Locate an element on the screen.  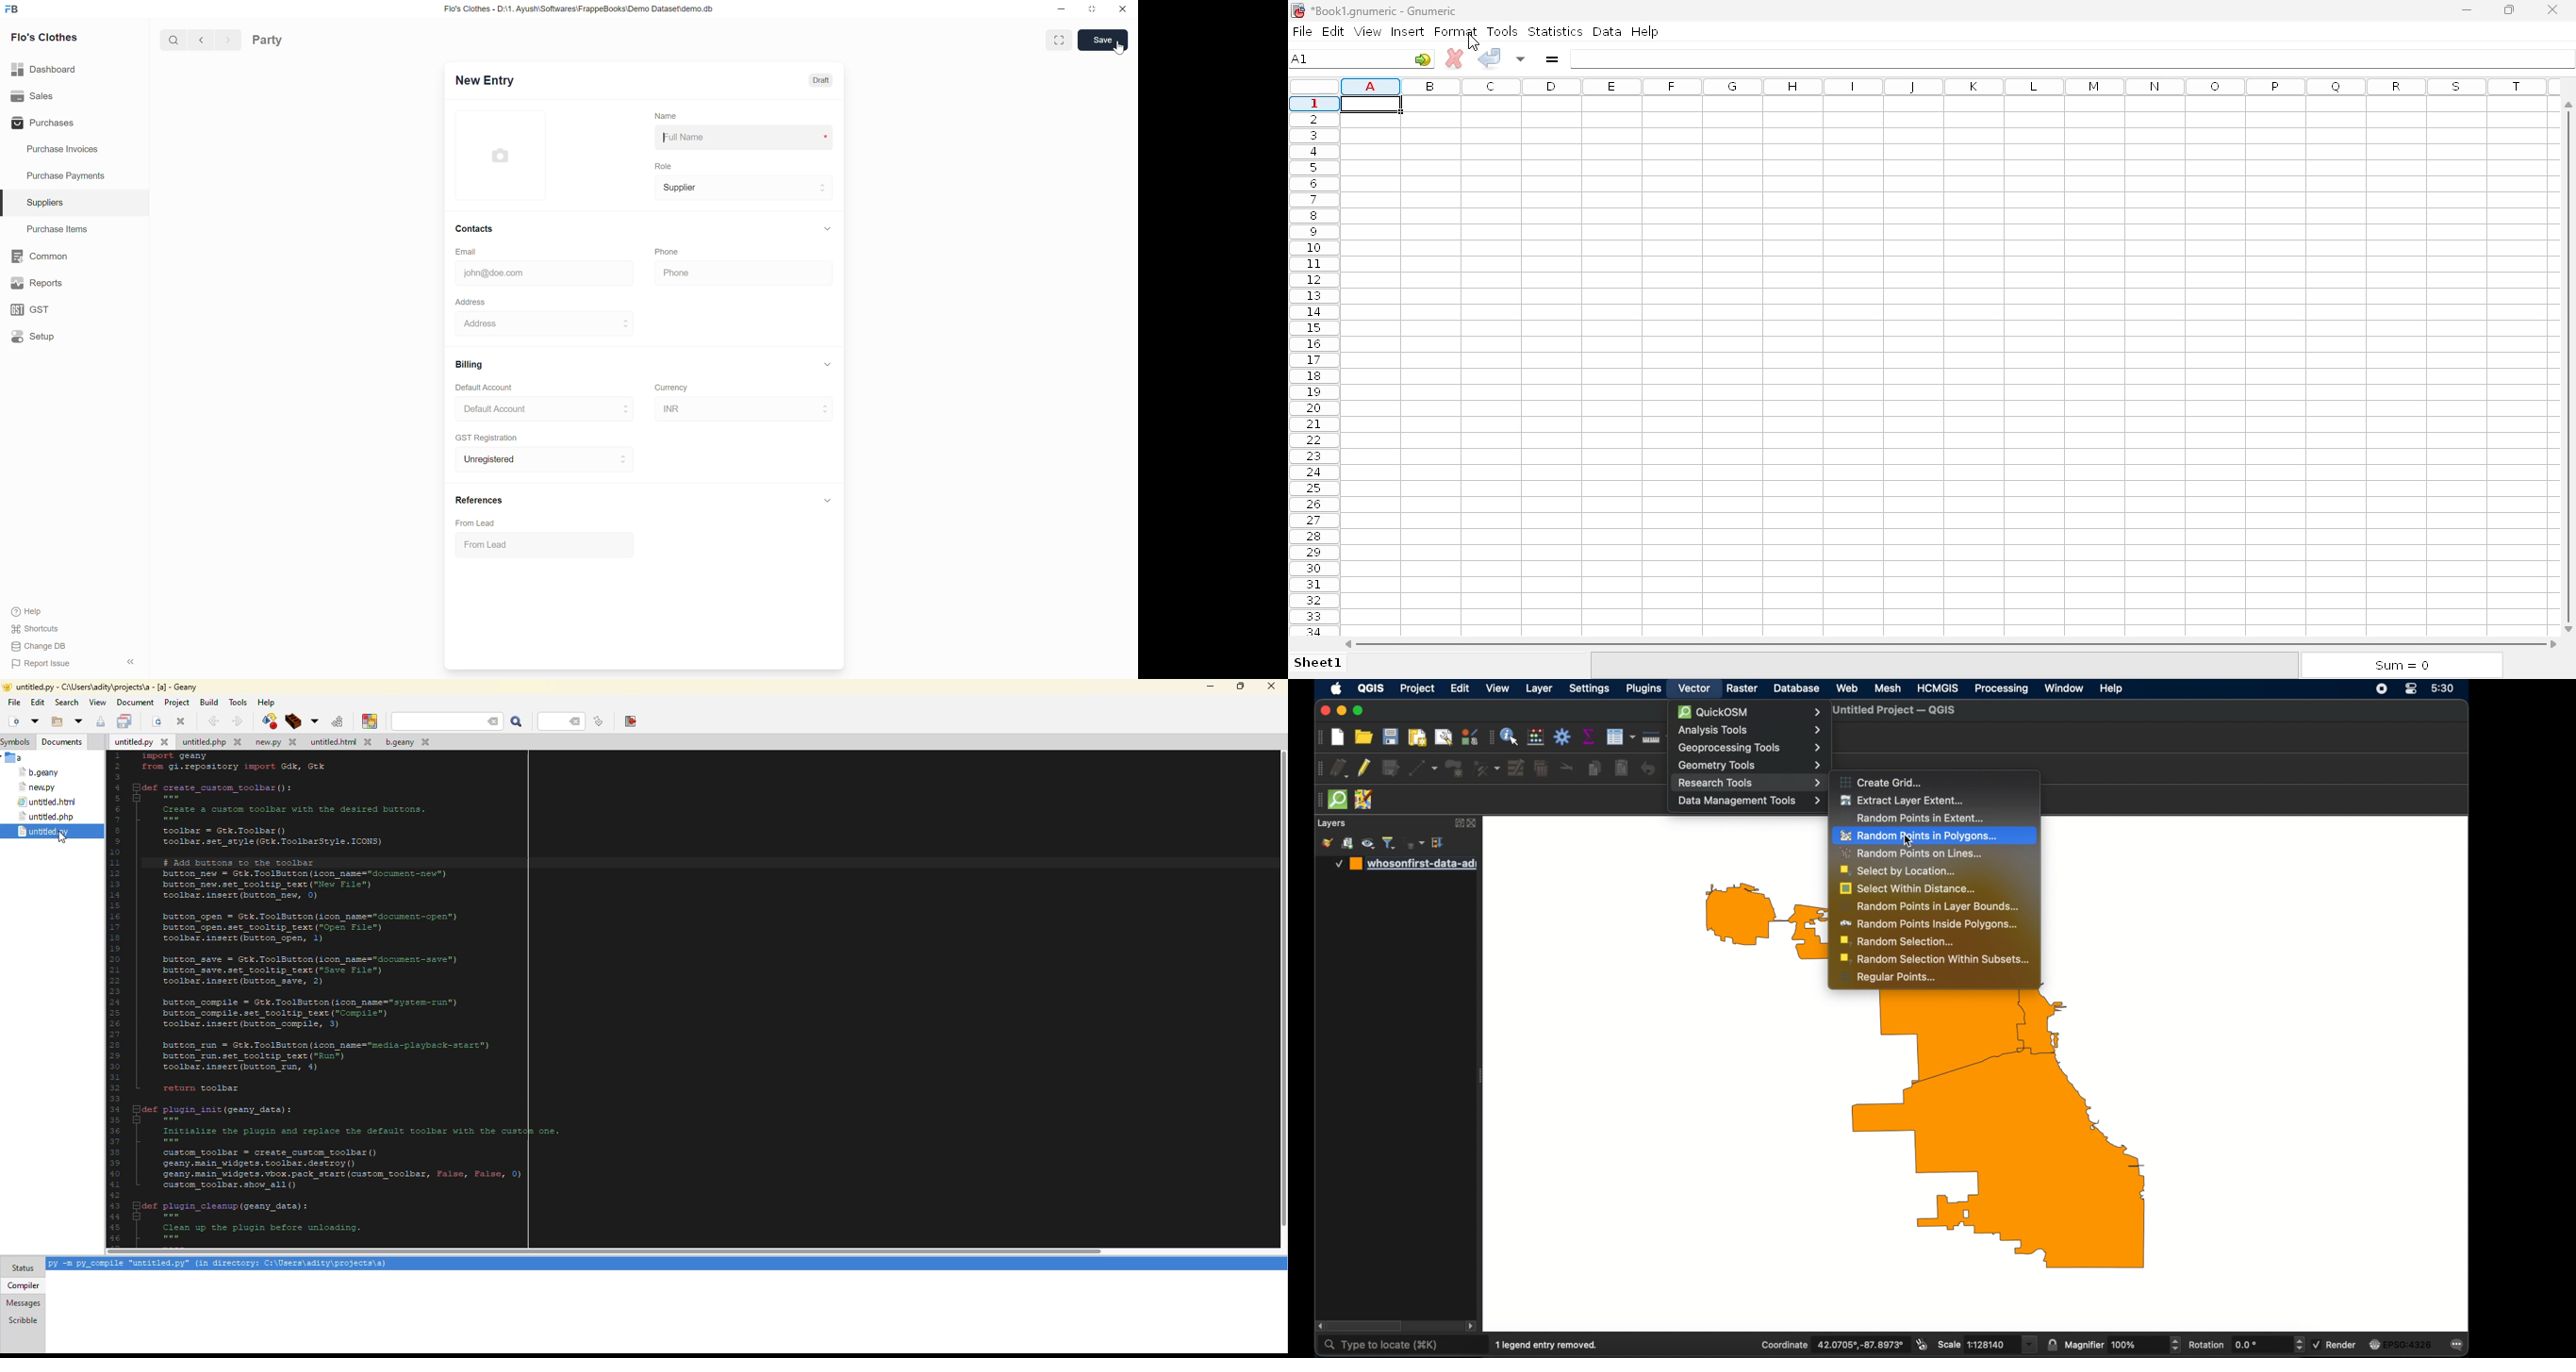
Party is located at coordinates (268, 40).